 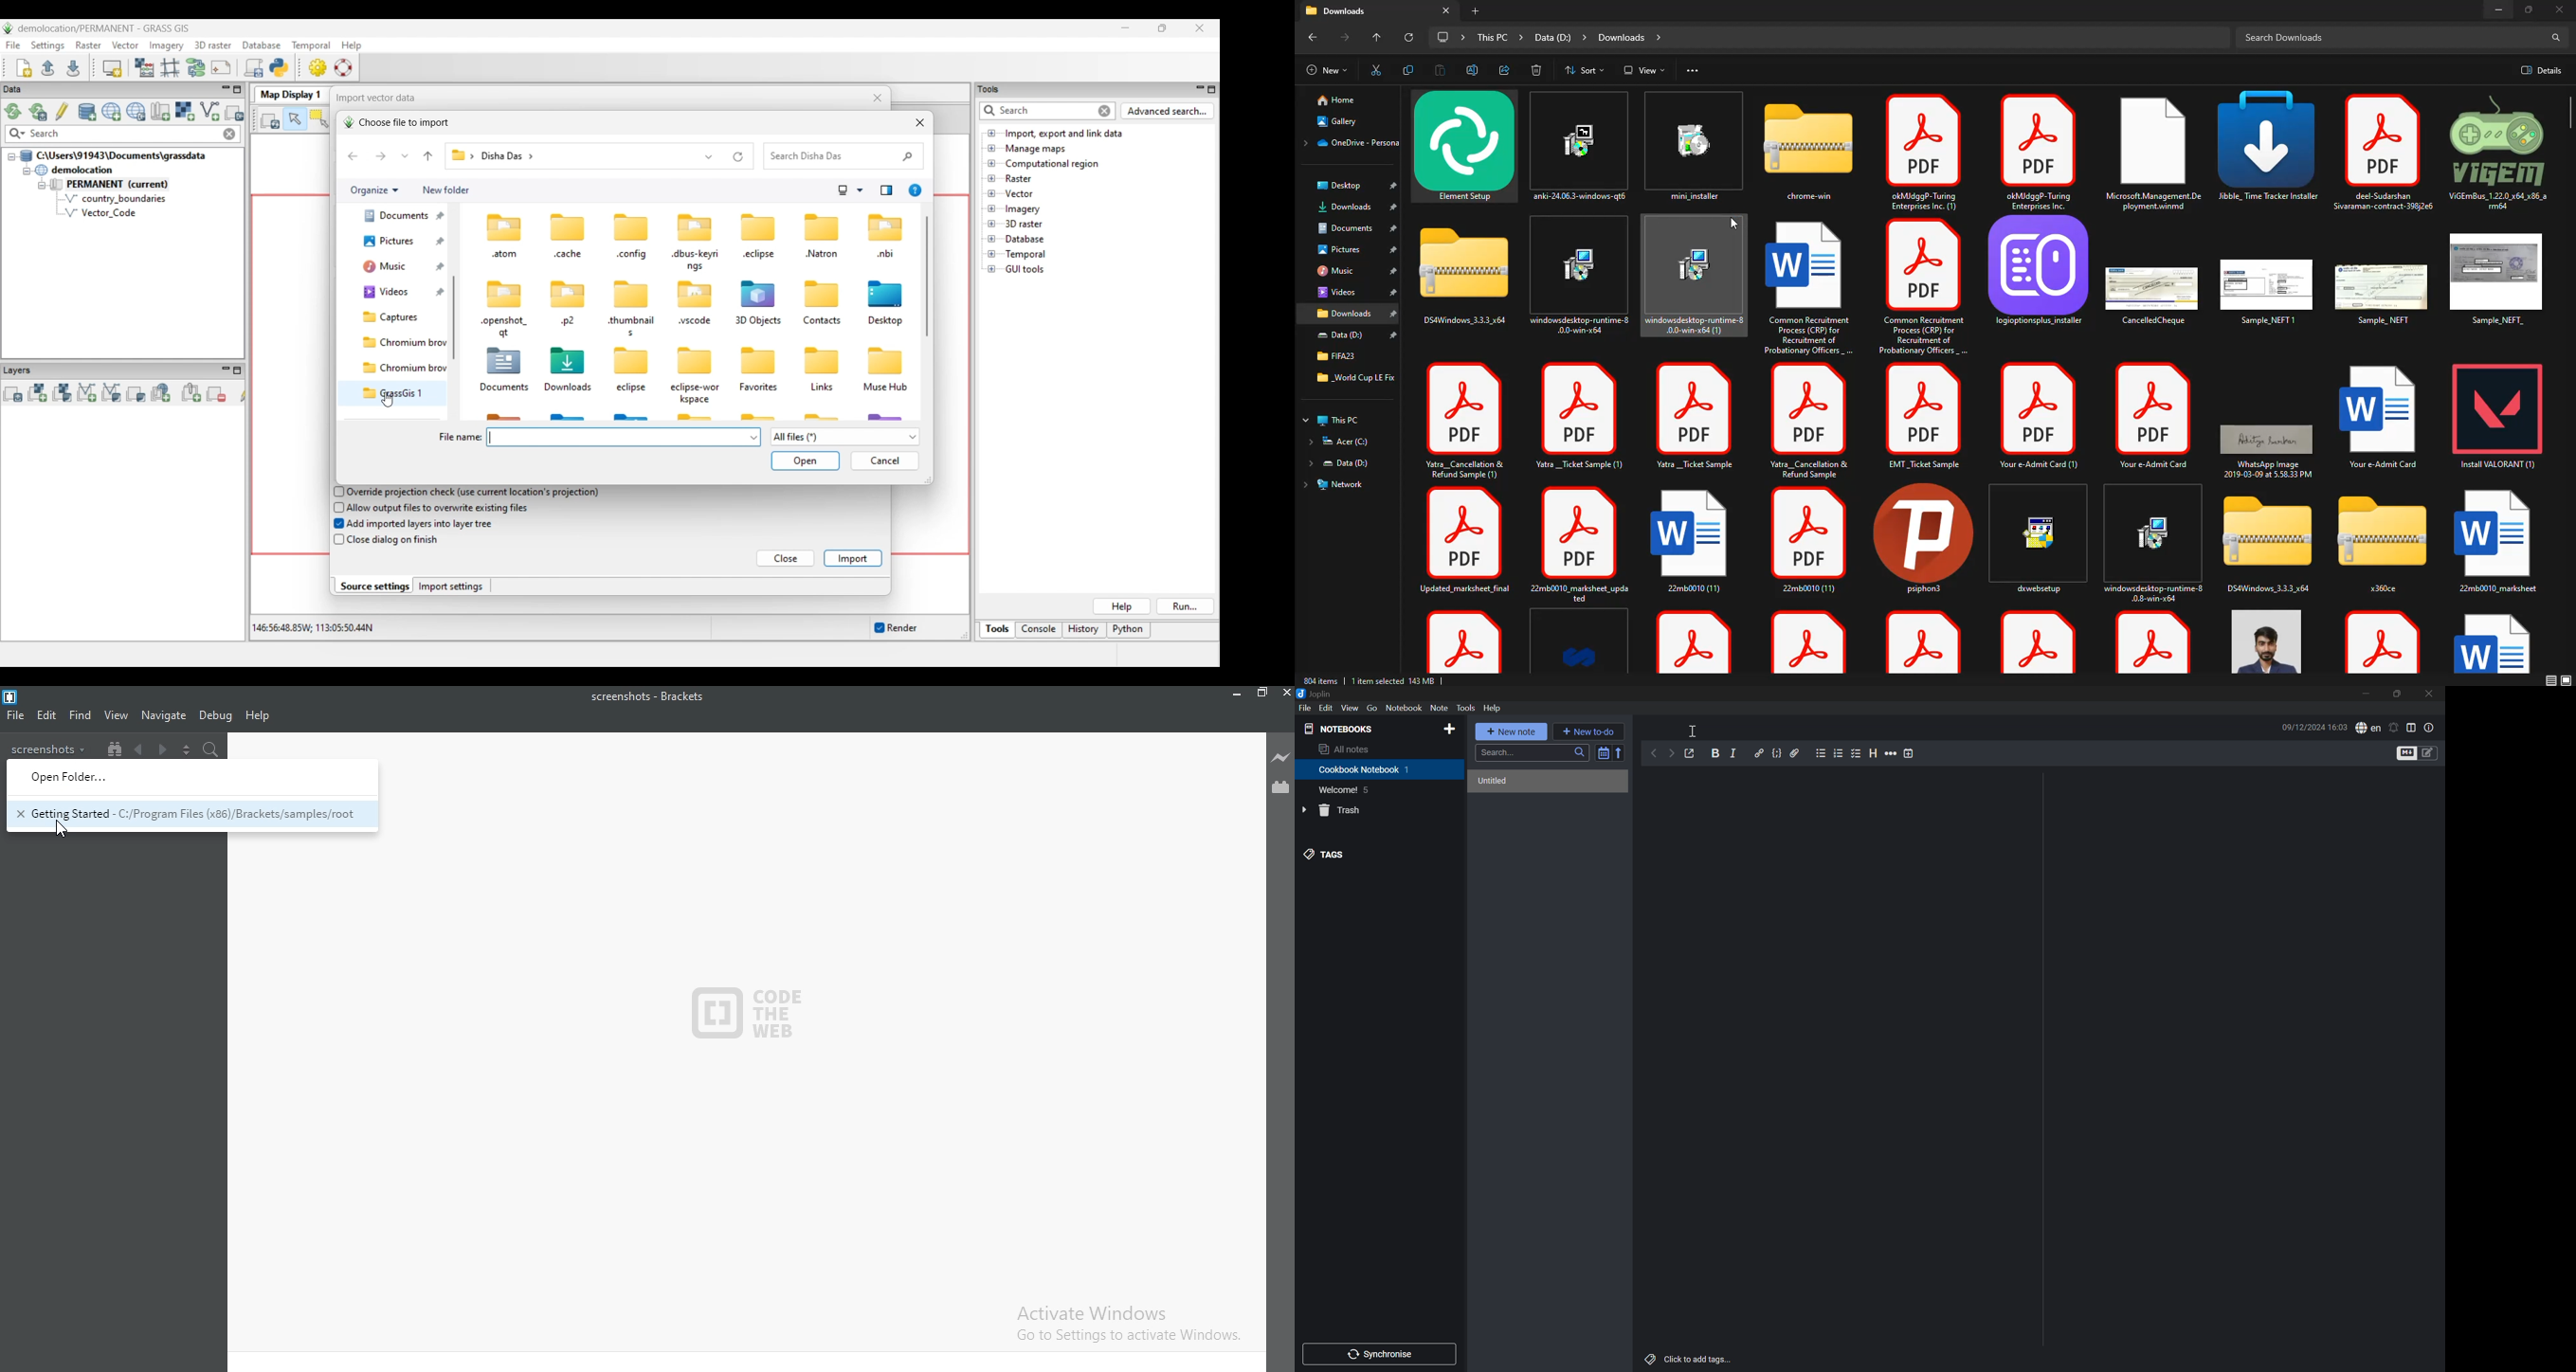 What do you see at coordinates (2152, 643) in the screenshot?
I see `file` at bounding box center [2152, 643].